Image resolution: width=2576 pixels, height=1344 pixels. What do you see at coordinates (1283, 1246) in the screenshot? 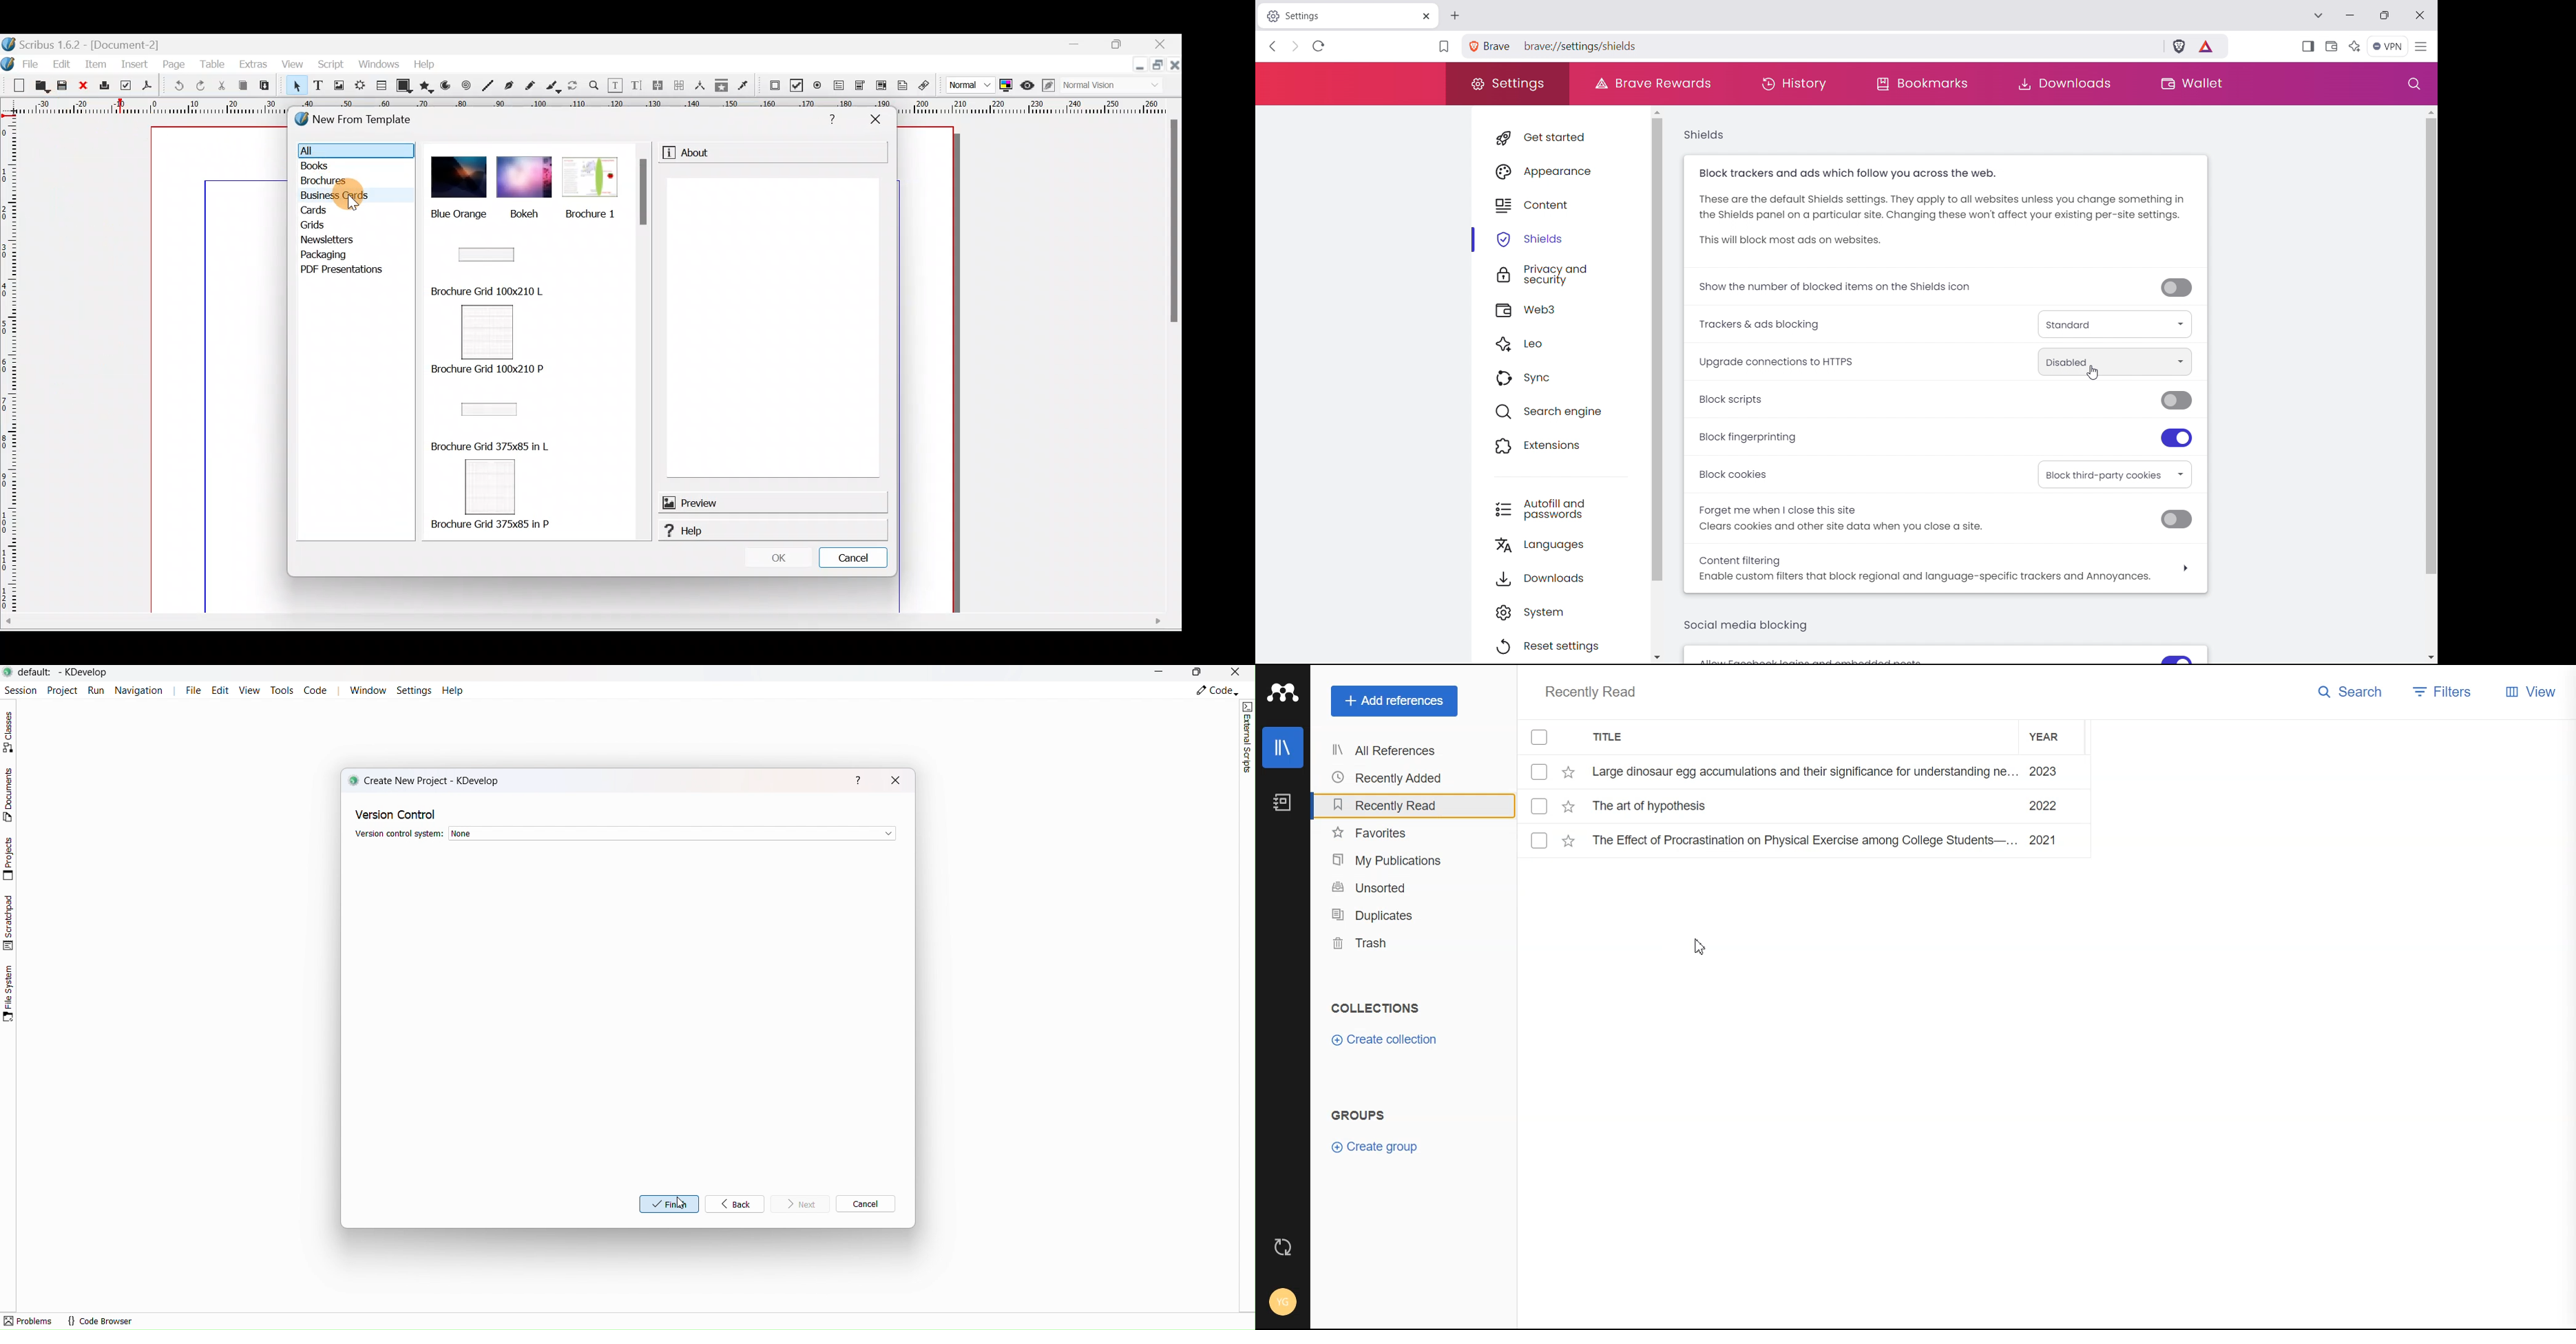
I see `Auto sync` at bounding box center [1283, 1246].